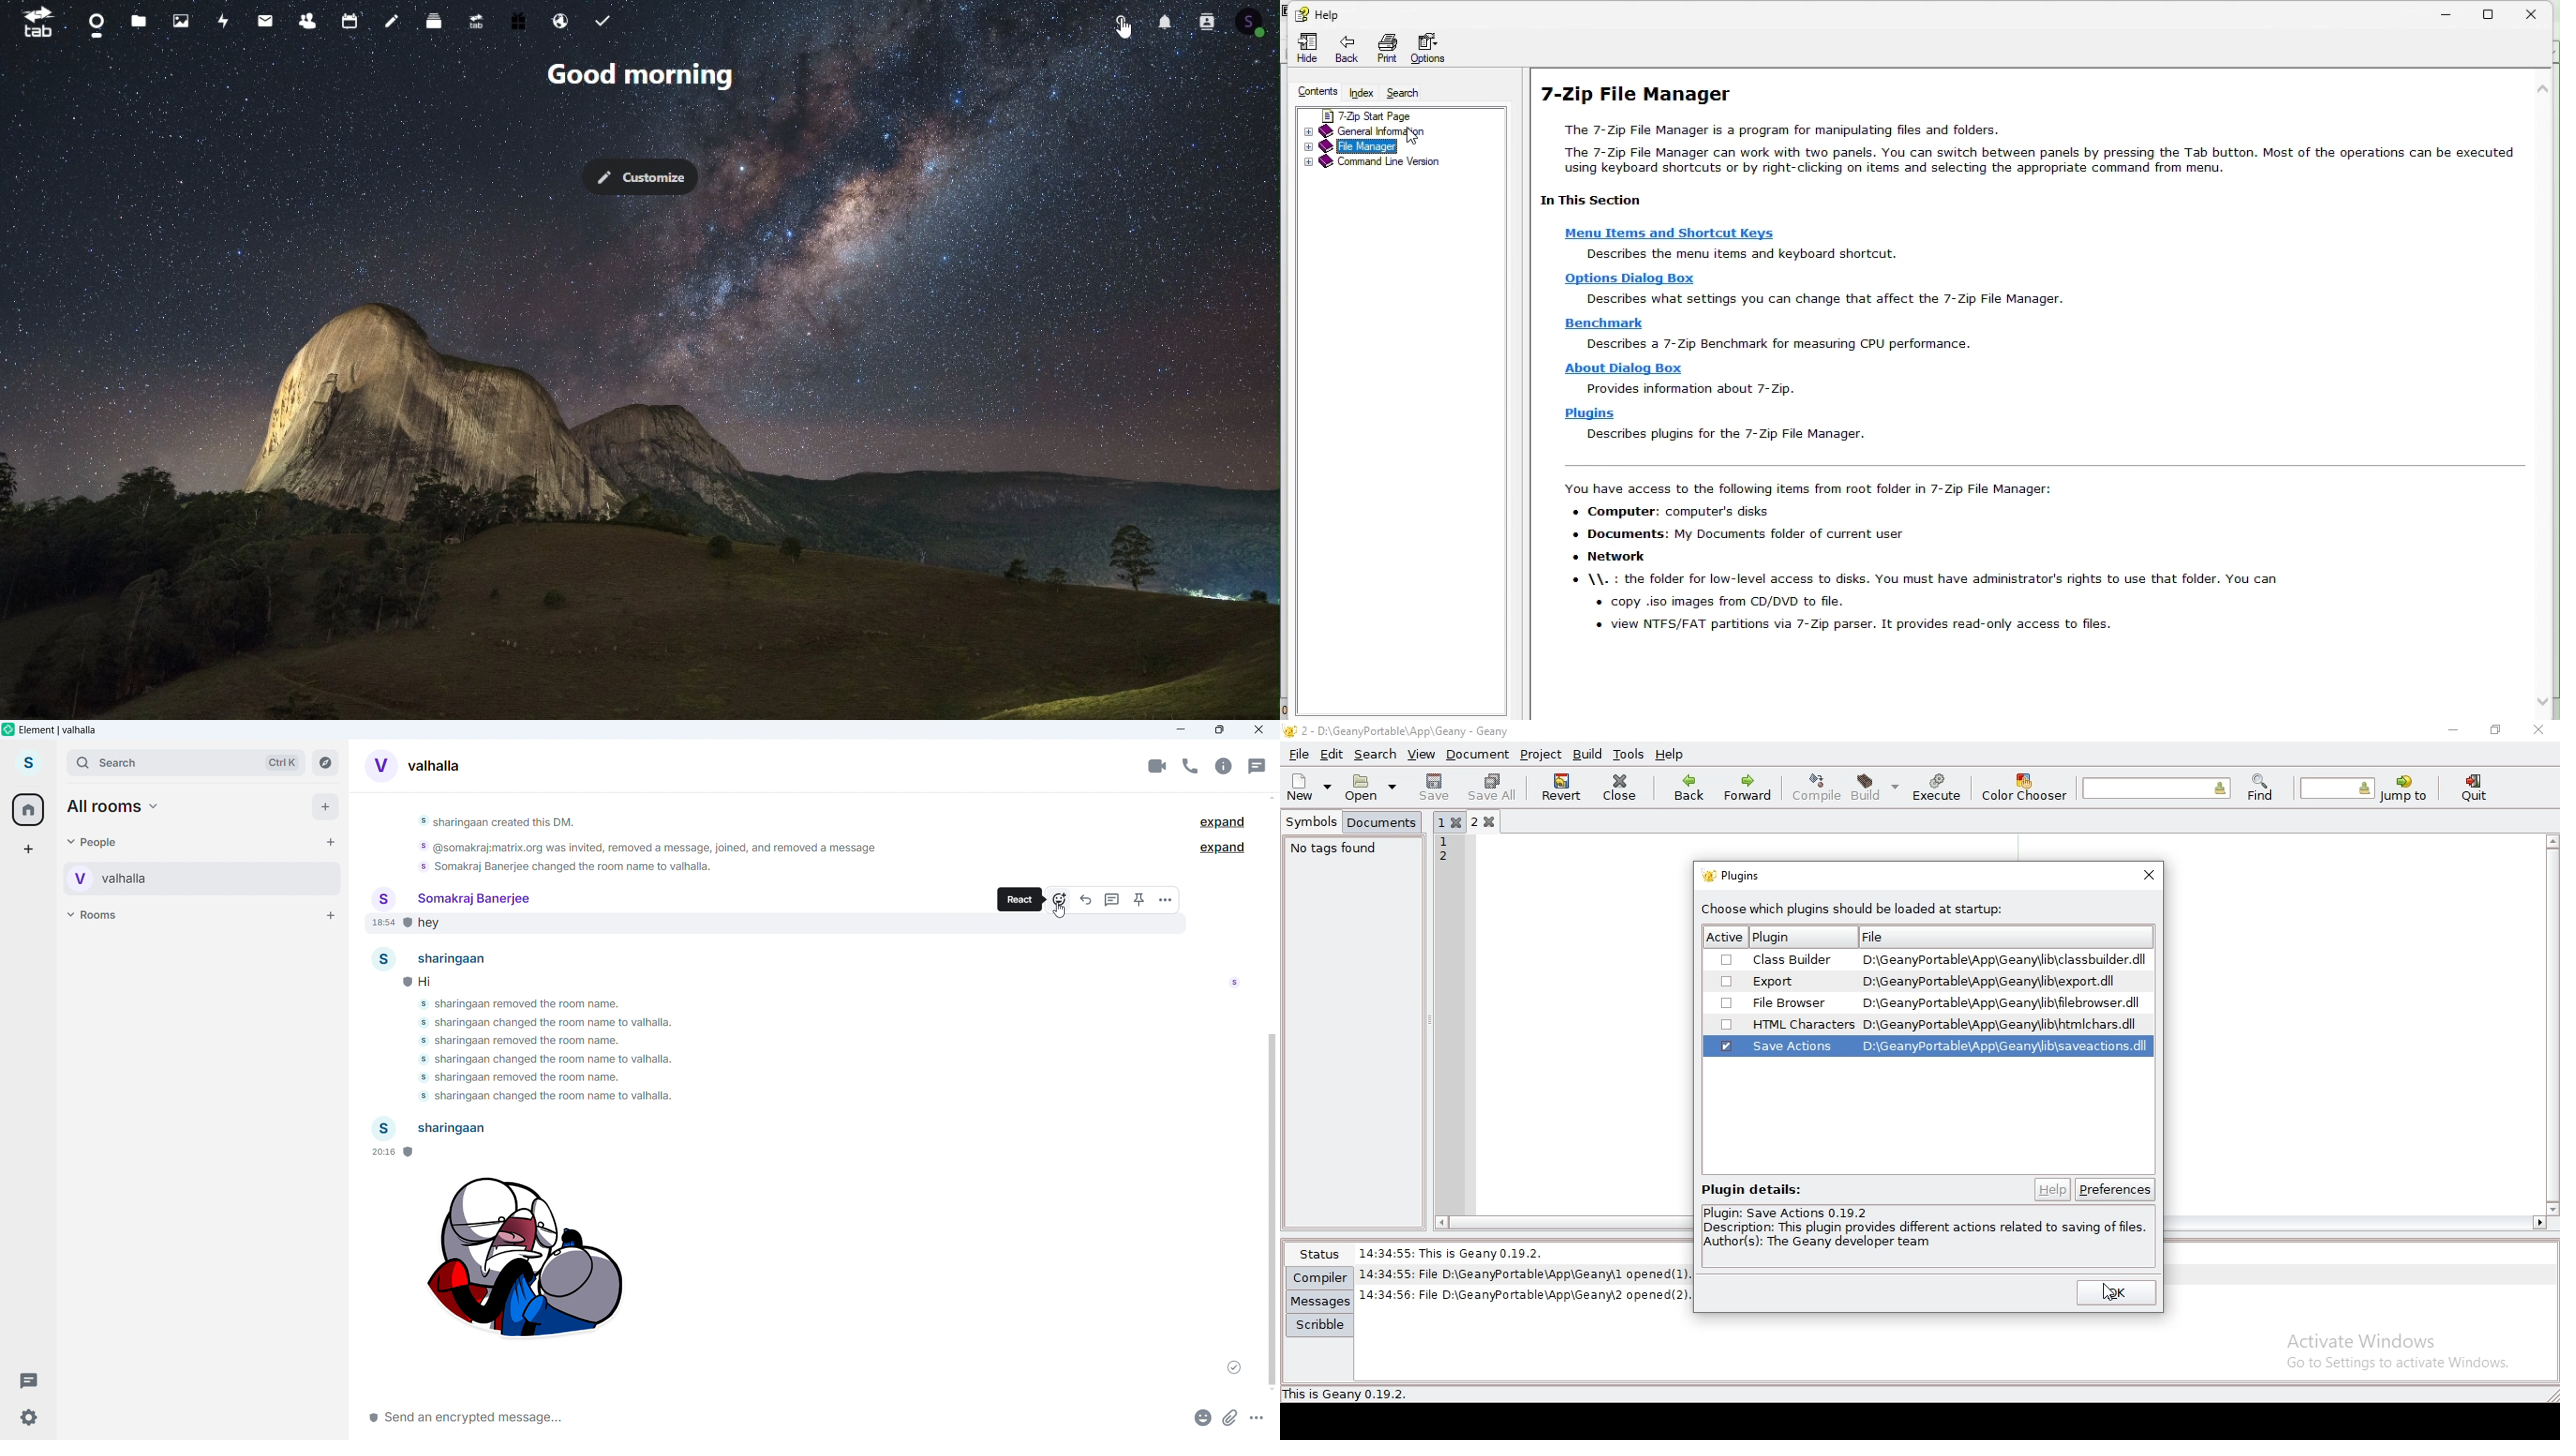 This screenshot has width=2576, height=1456. I want to click on Room alias, so click(434, 766).